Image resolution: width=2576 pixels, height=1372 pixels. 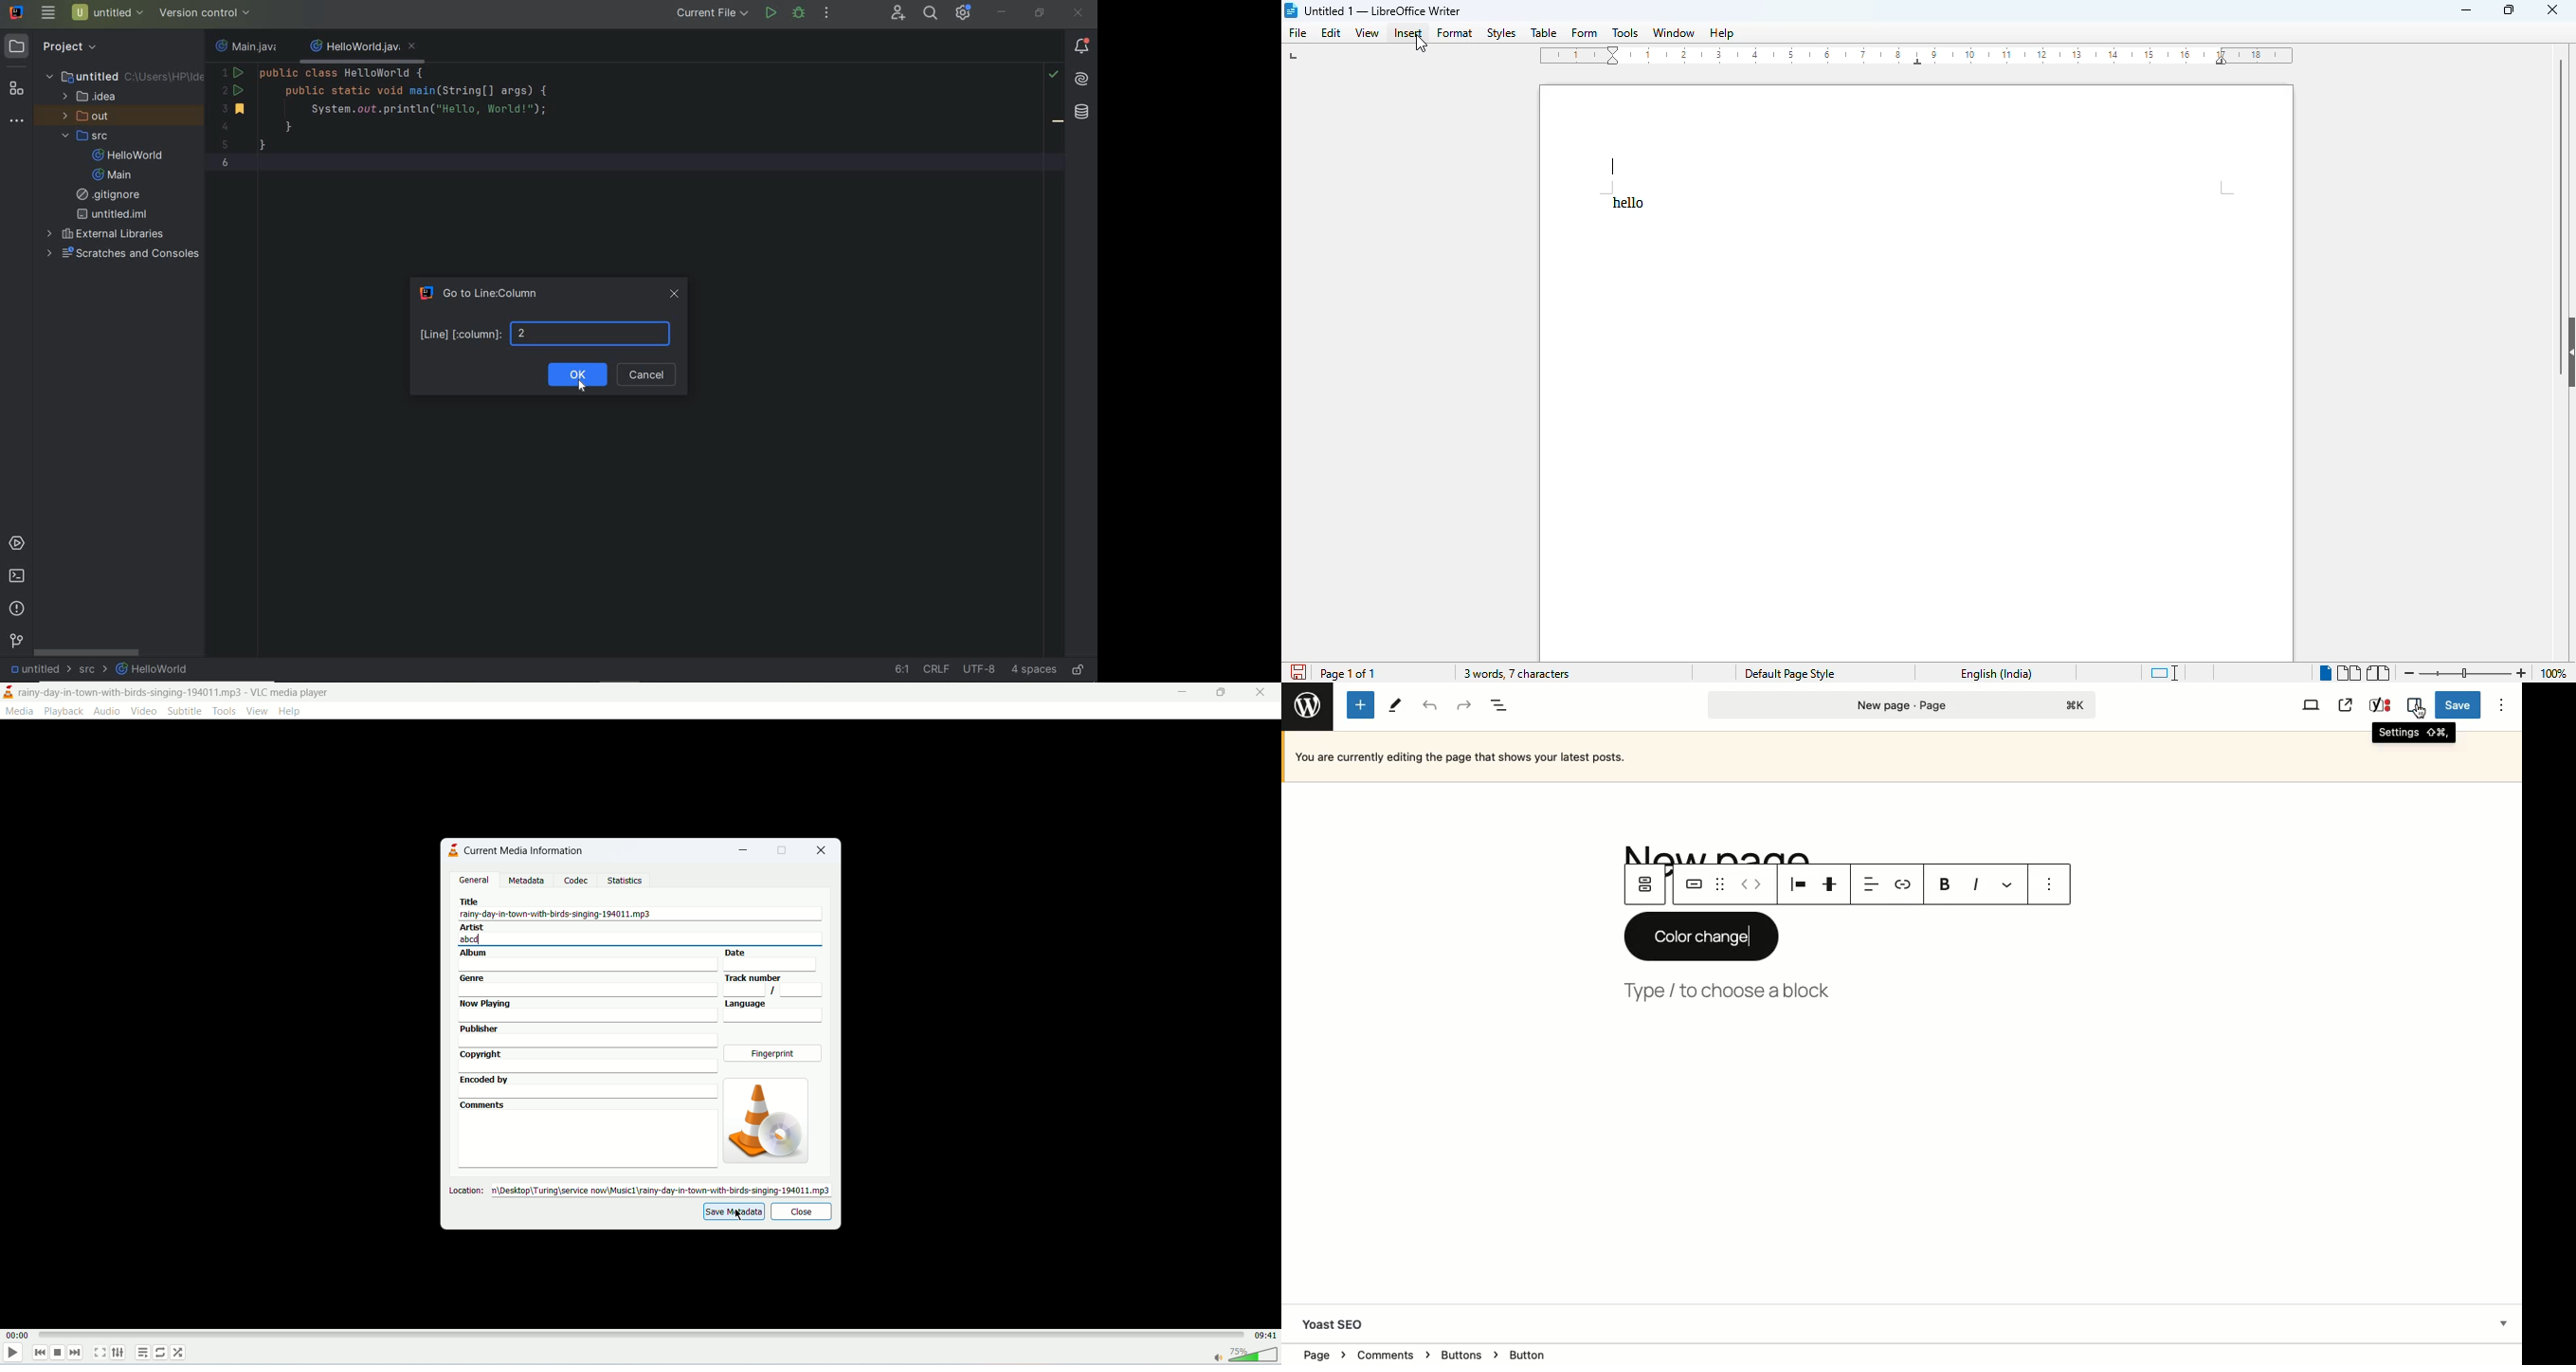 What do you see at coordinates (742, 1214) in the screenshot?
I see `mouse cursor` at bounding box center [742, 1214].